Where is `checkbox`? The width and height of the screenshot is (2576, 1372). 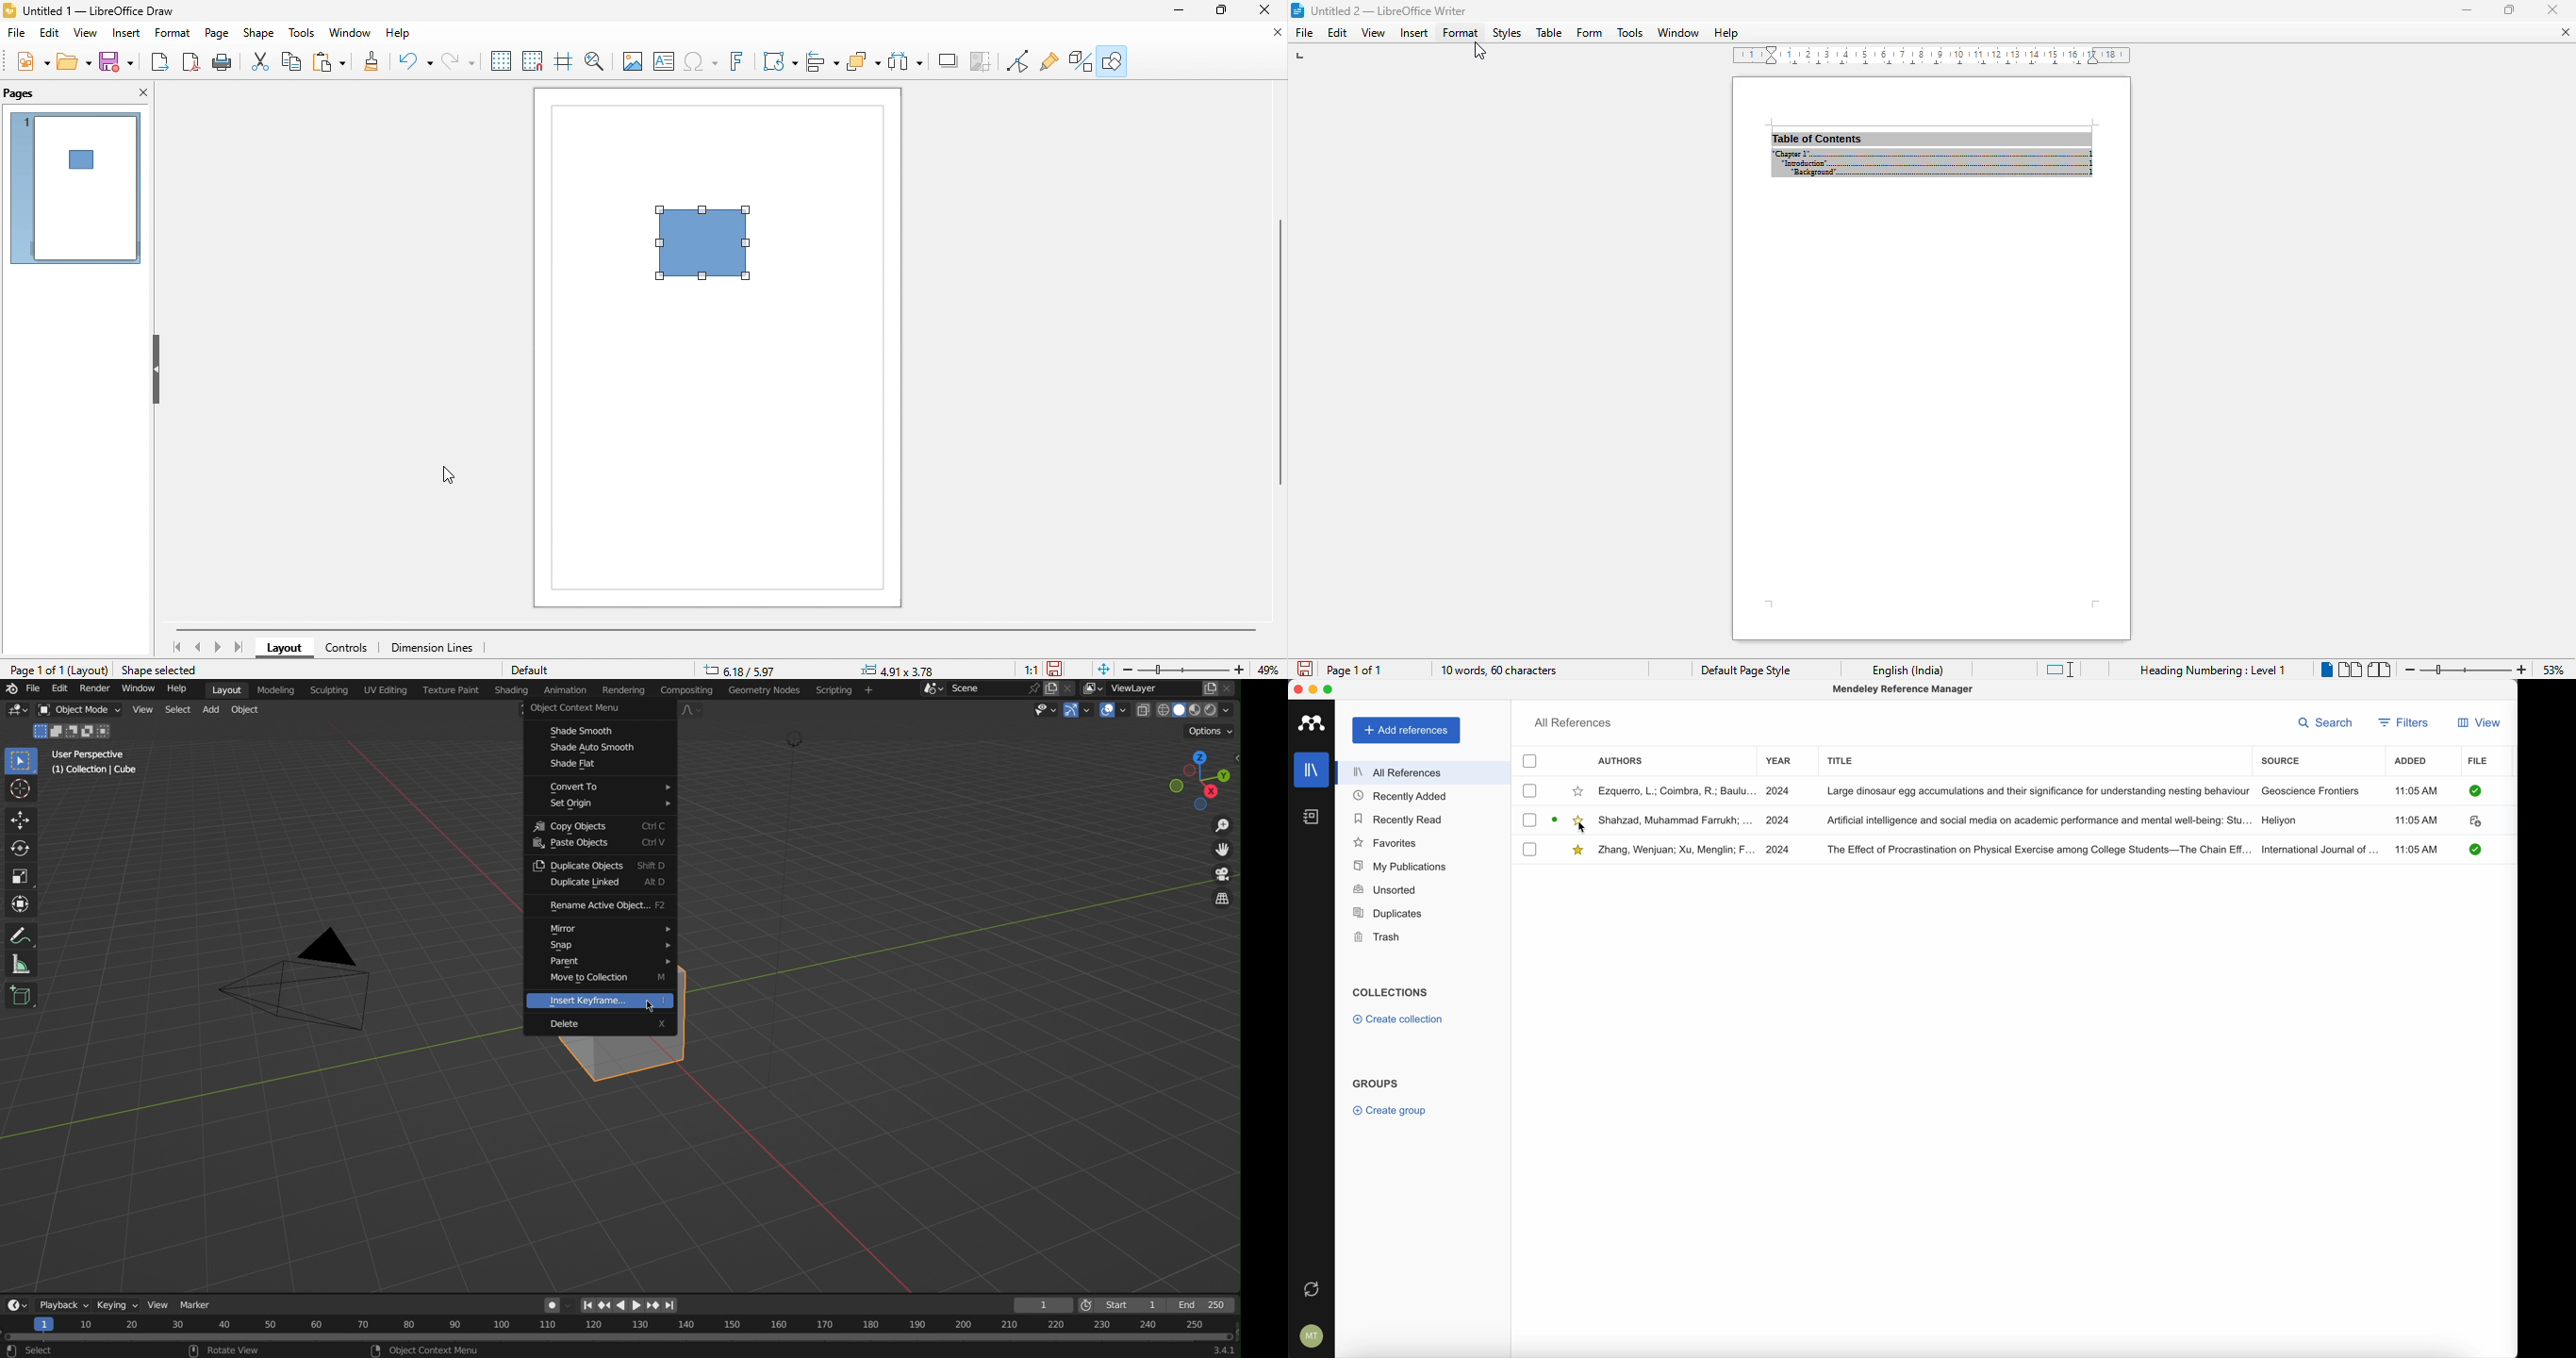 checkbox is located at coordinates (1530, 849).